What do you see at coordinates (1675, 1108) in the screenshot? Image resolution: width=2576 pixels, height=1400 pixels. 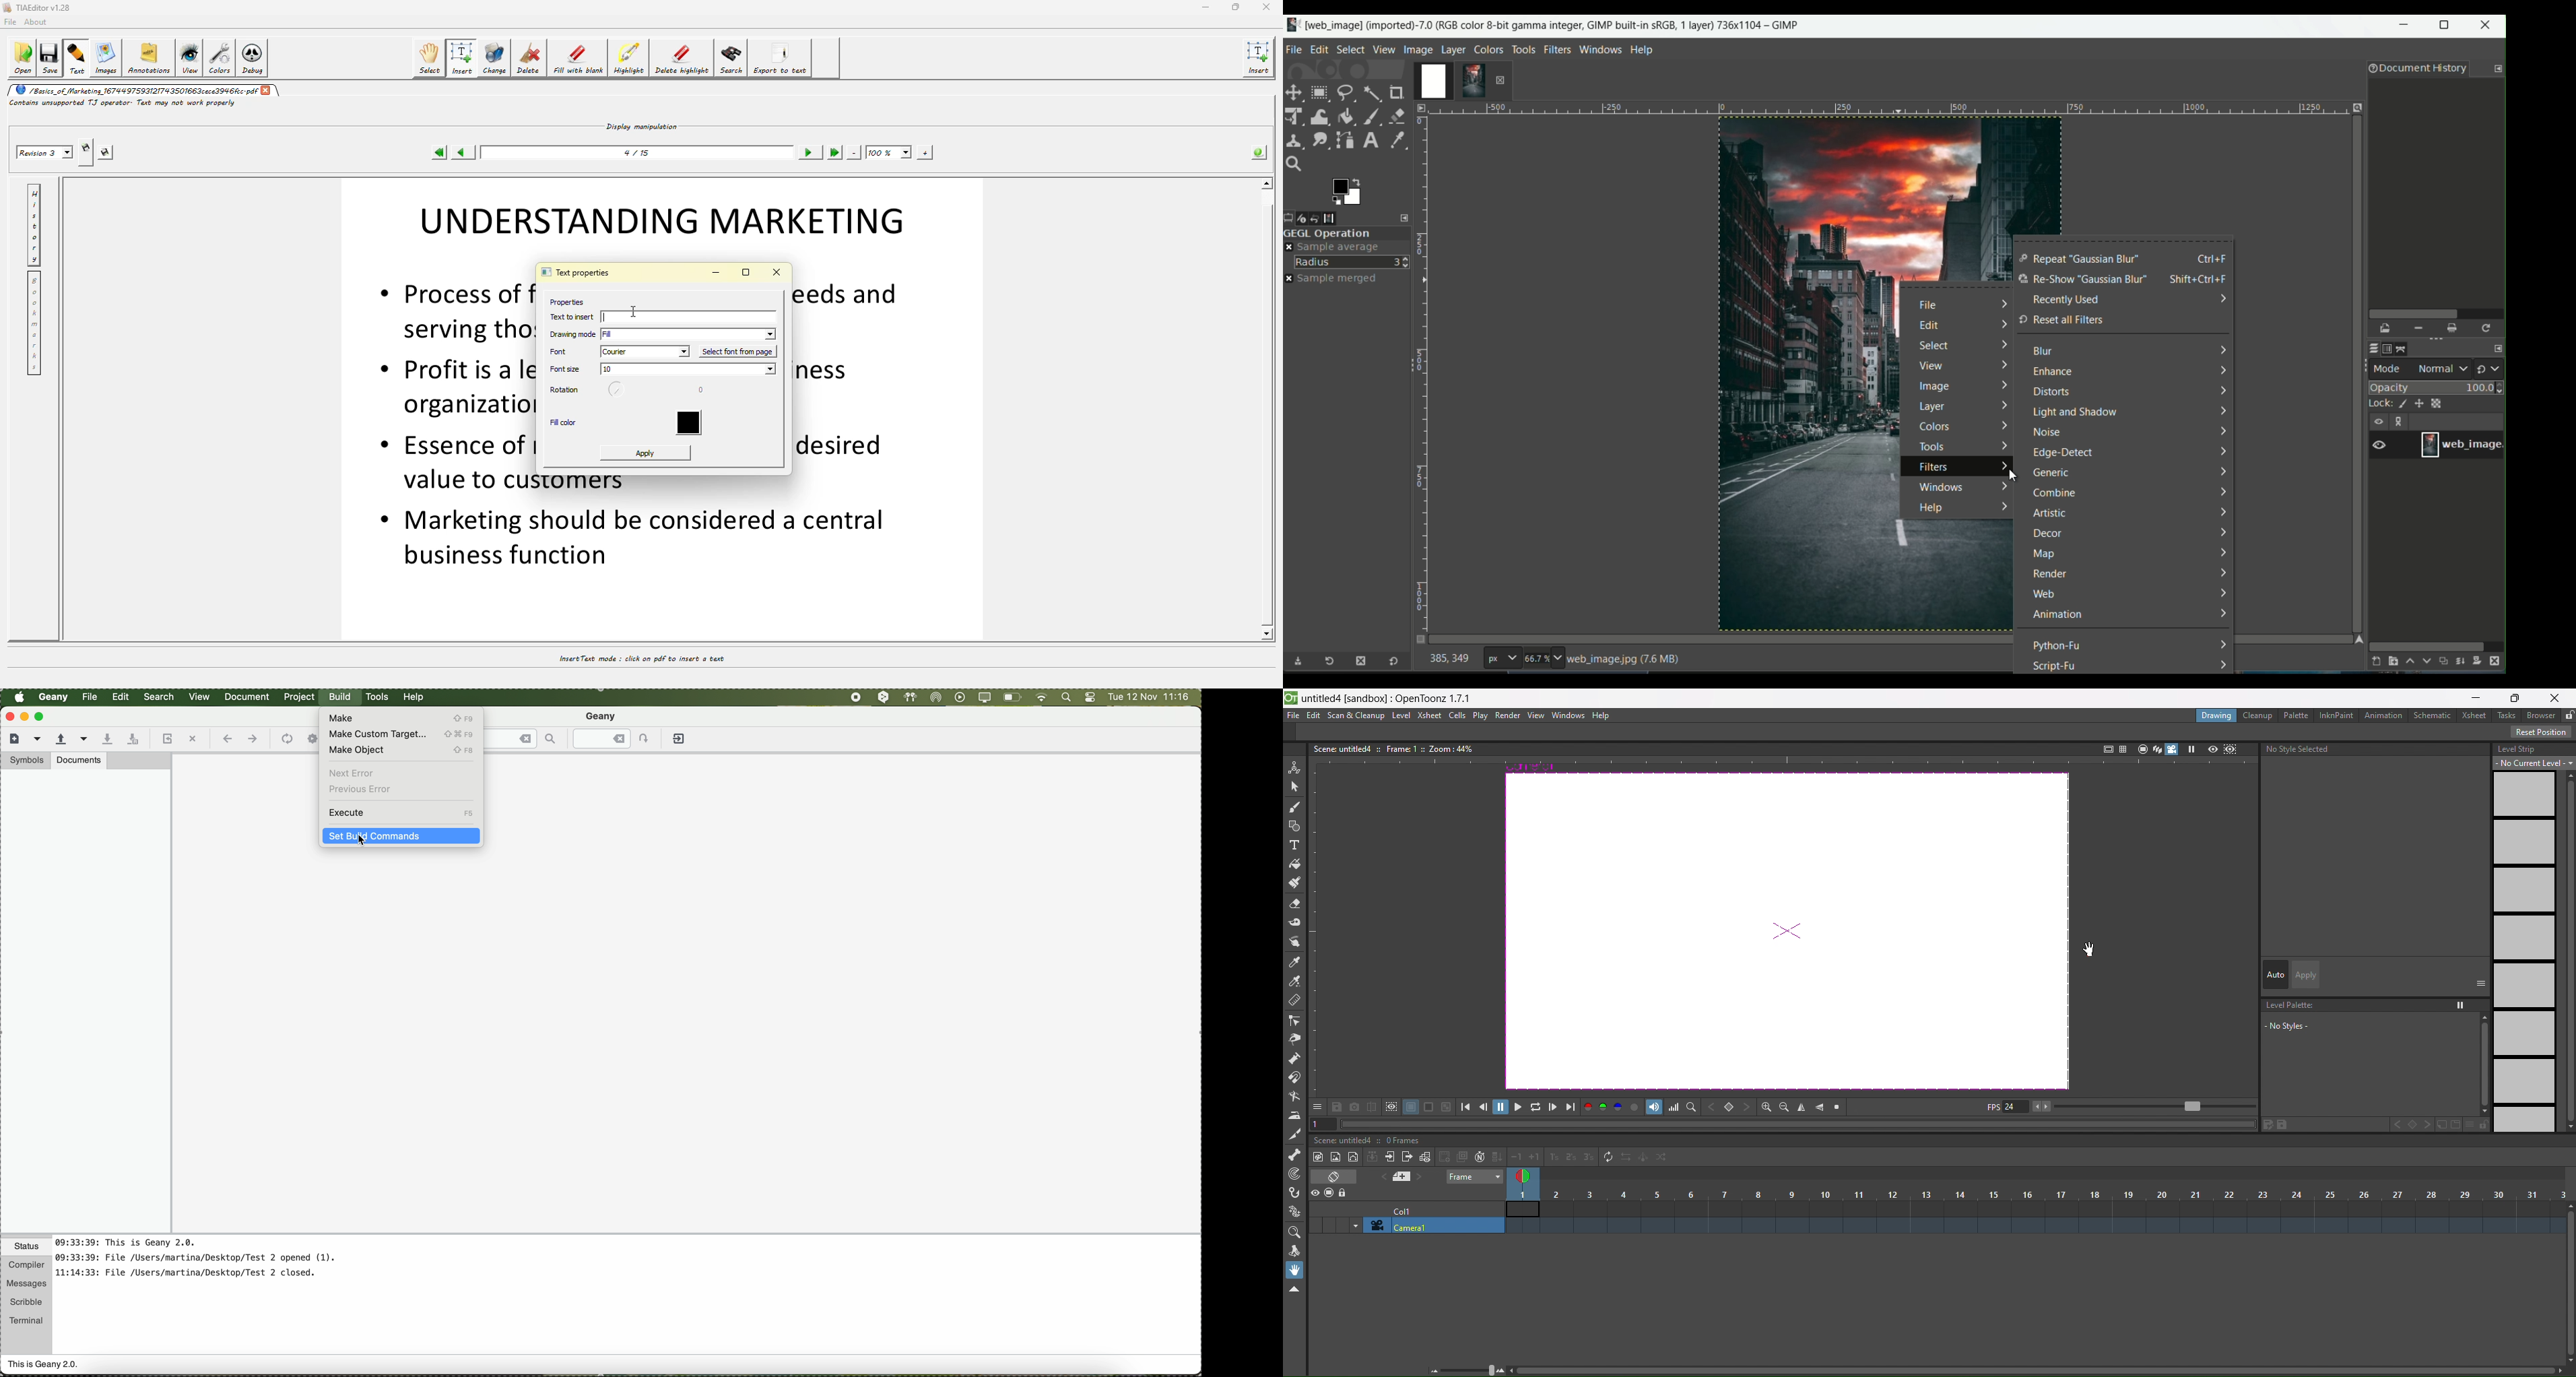 I see `histogram` at bounding box center [1675, 1108].